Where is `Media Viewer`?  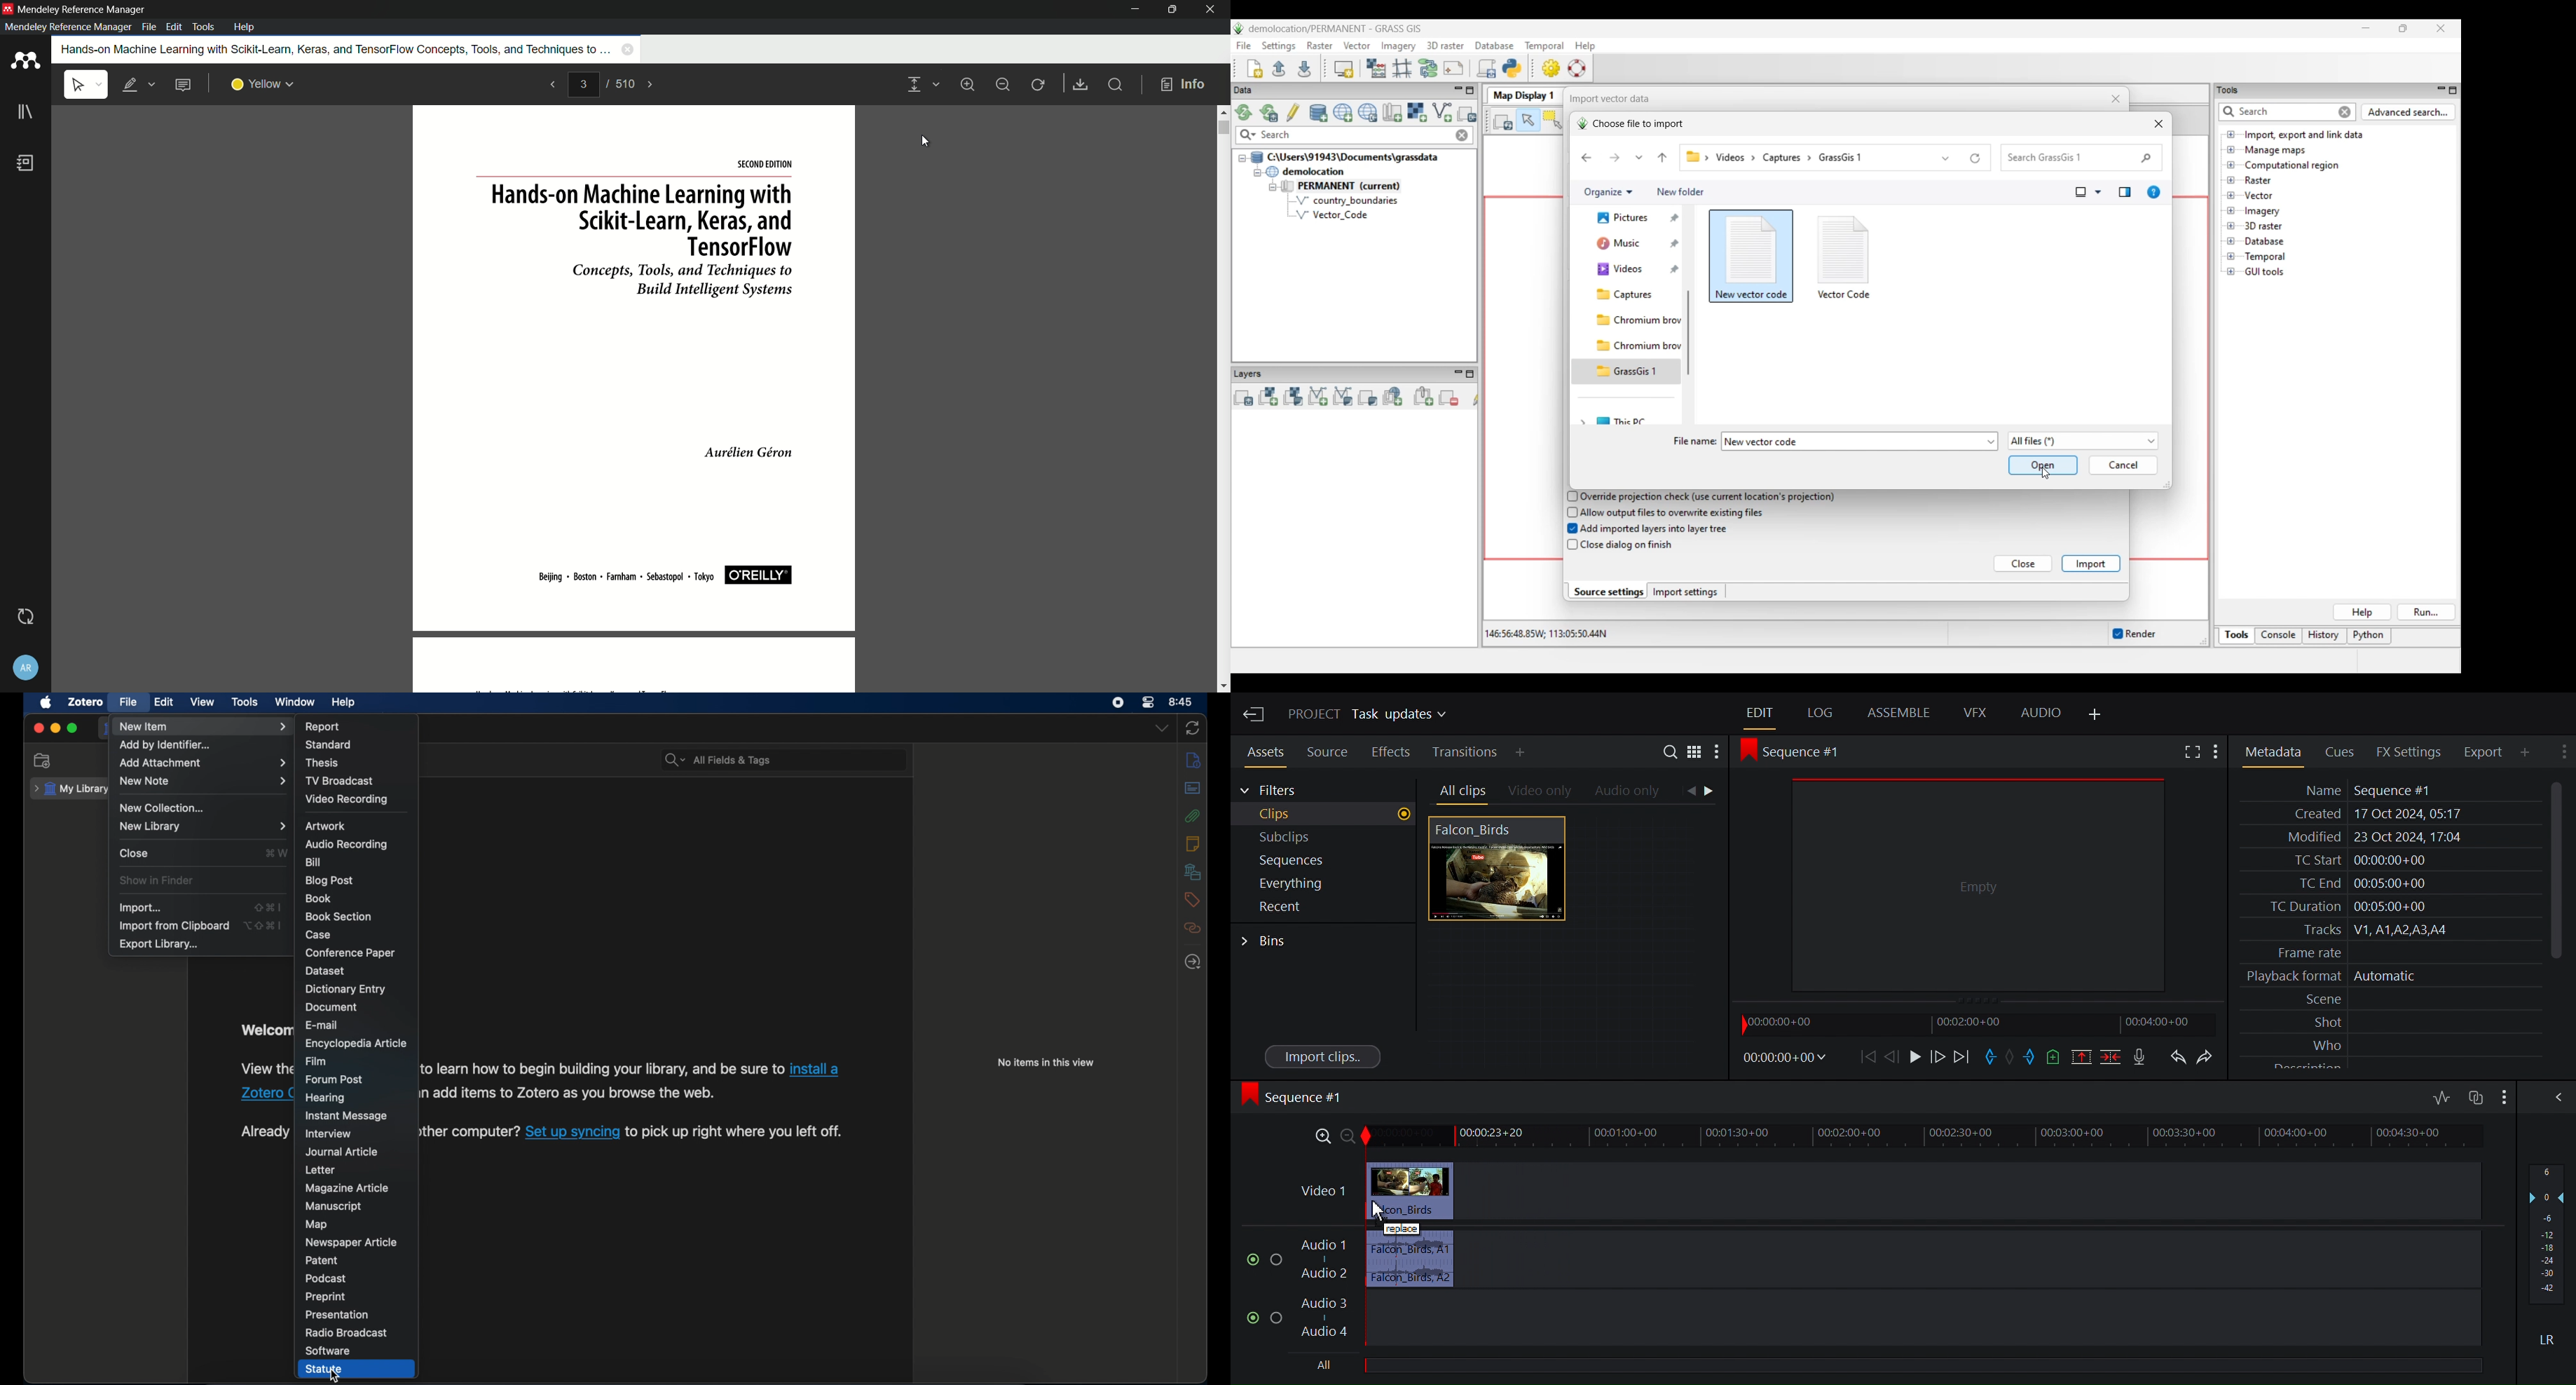 Media Viewer is located at coordinates (1978, 884).